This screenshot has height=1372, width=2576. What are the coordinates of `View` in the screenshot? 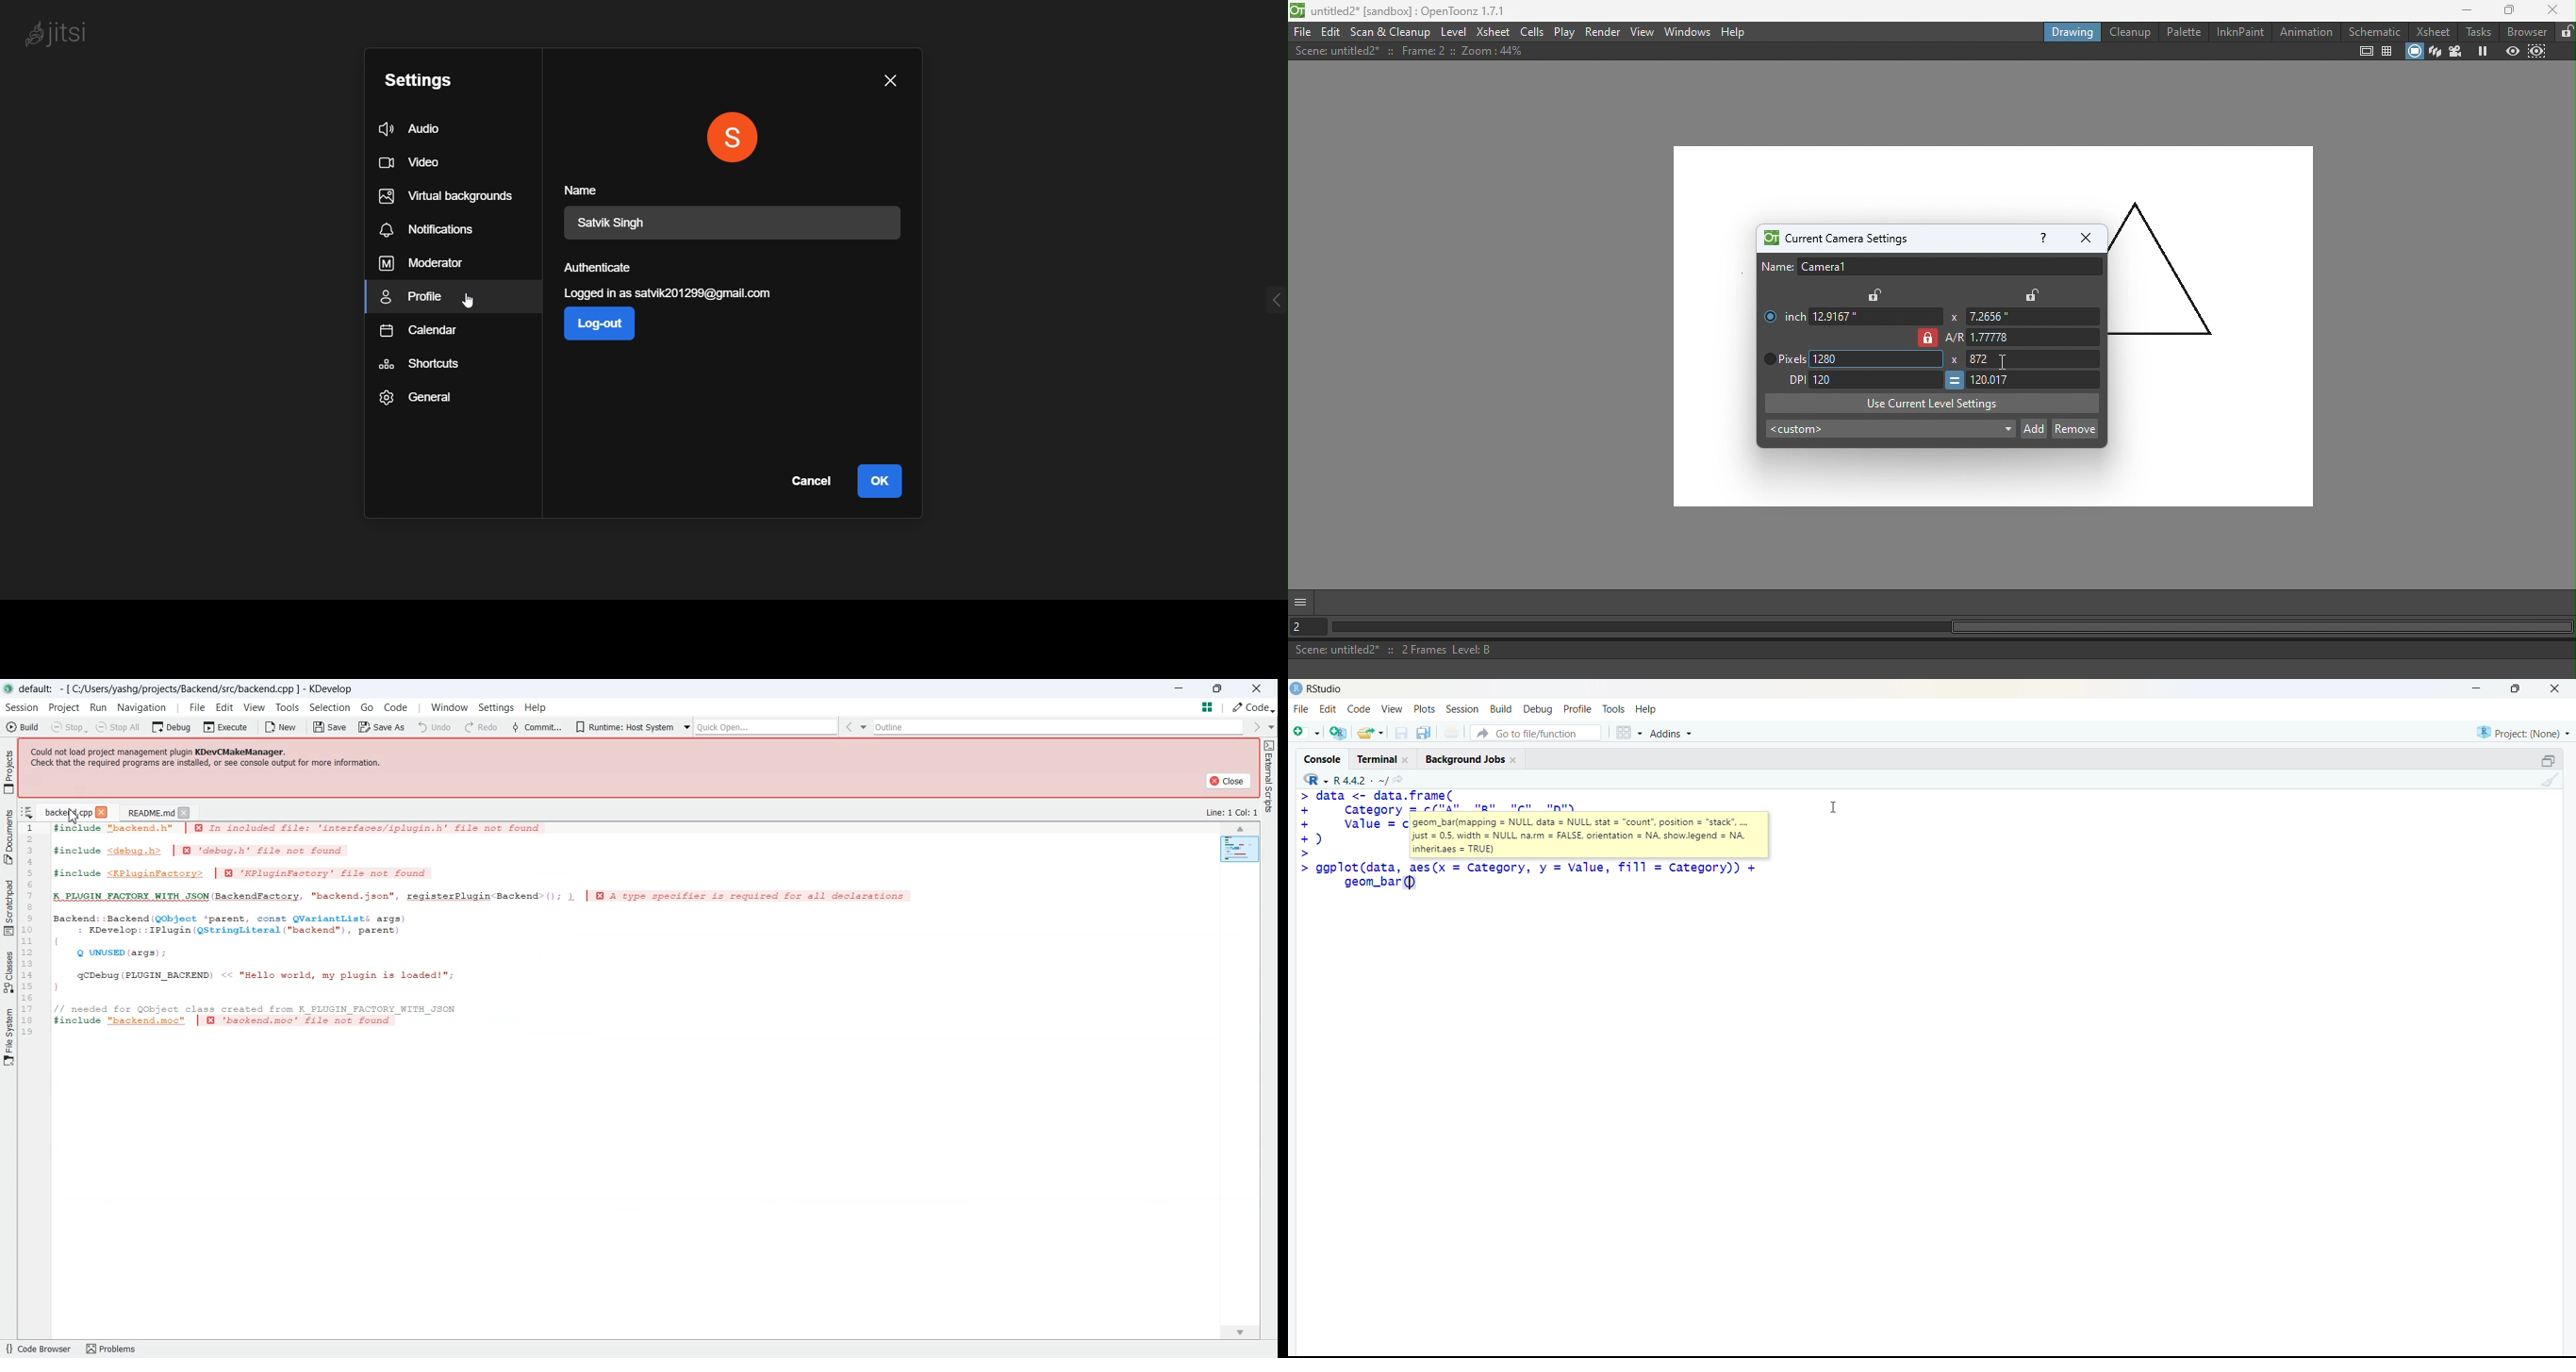 It's located at (1393, 709).